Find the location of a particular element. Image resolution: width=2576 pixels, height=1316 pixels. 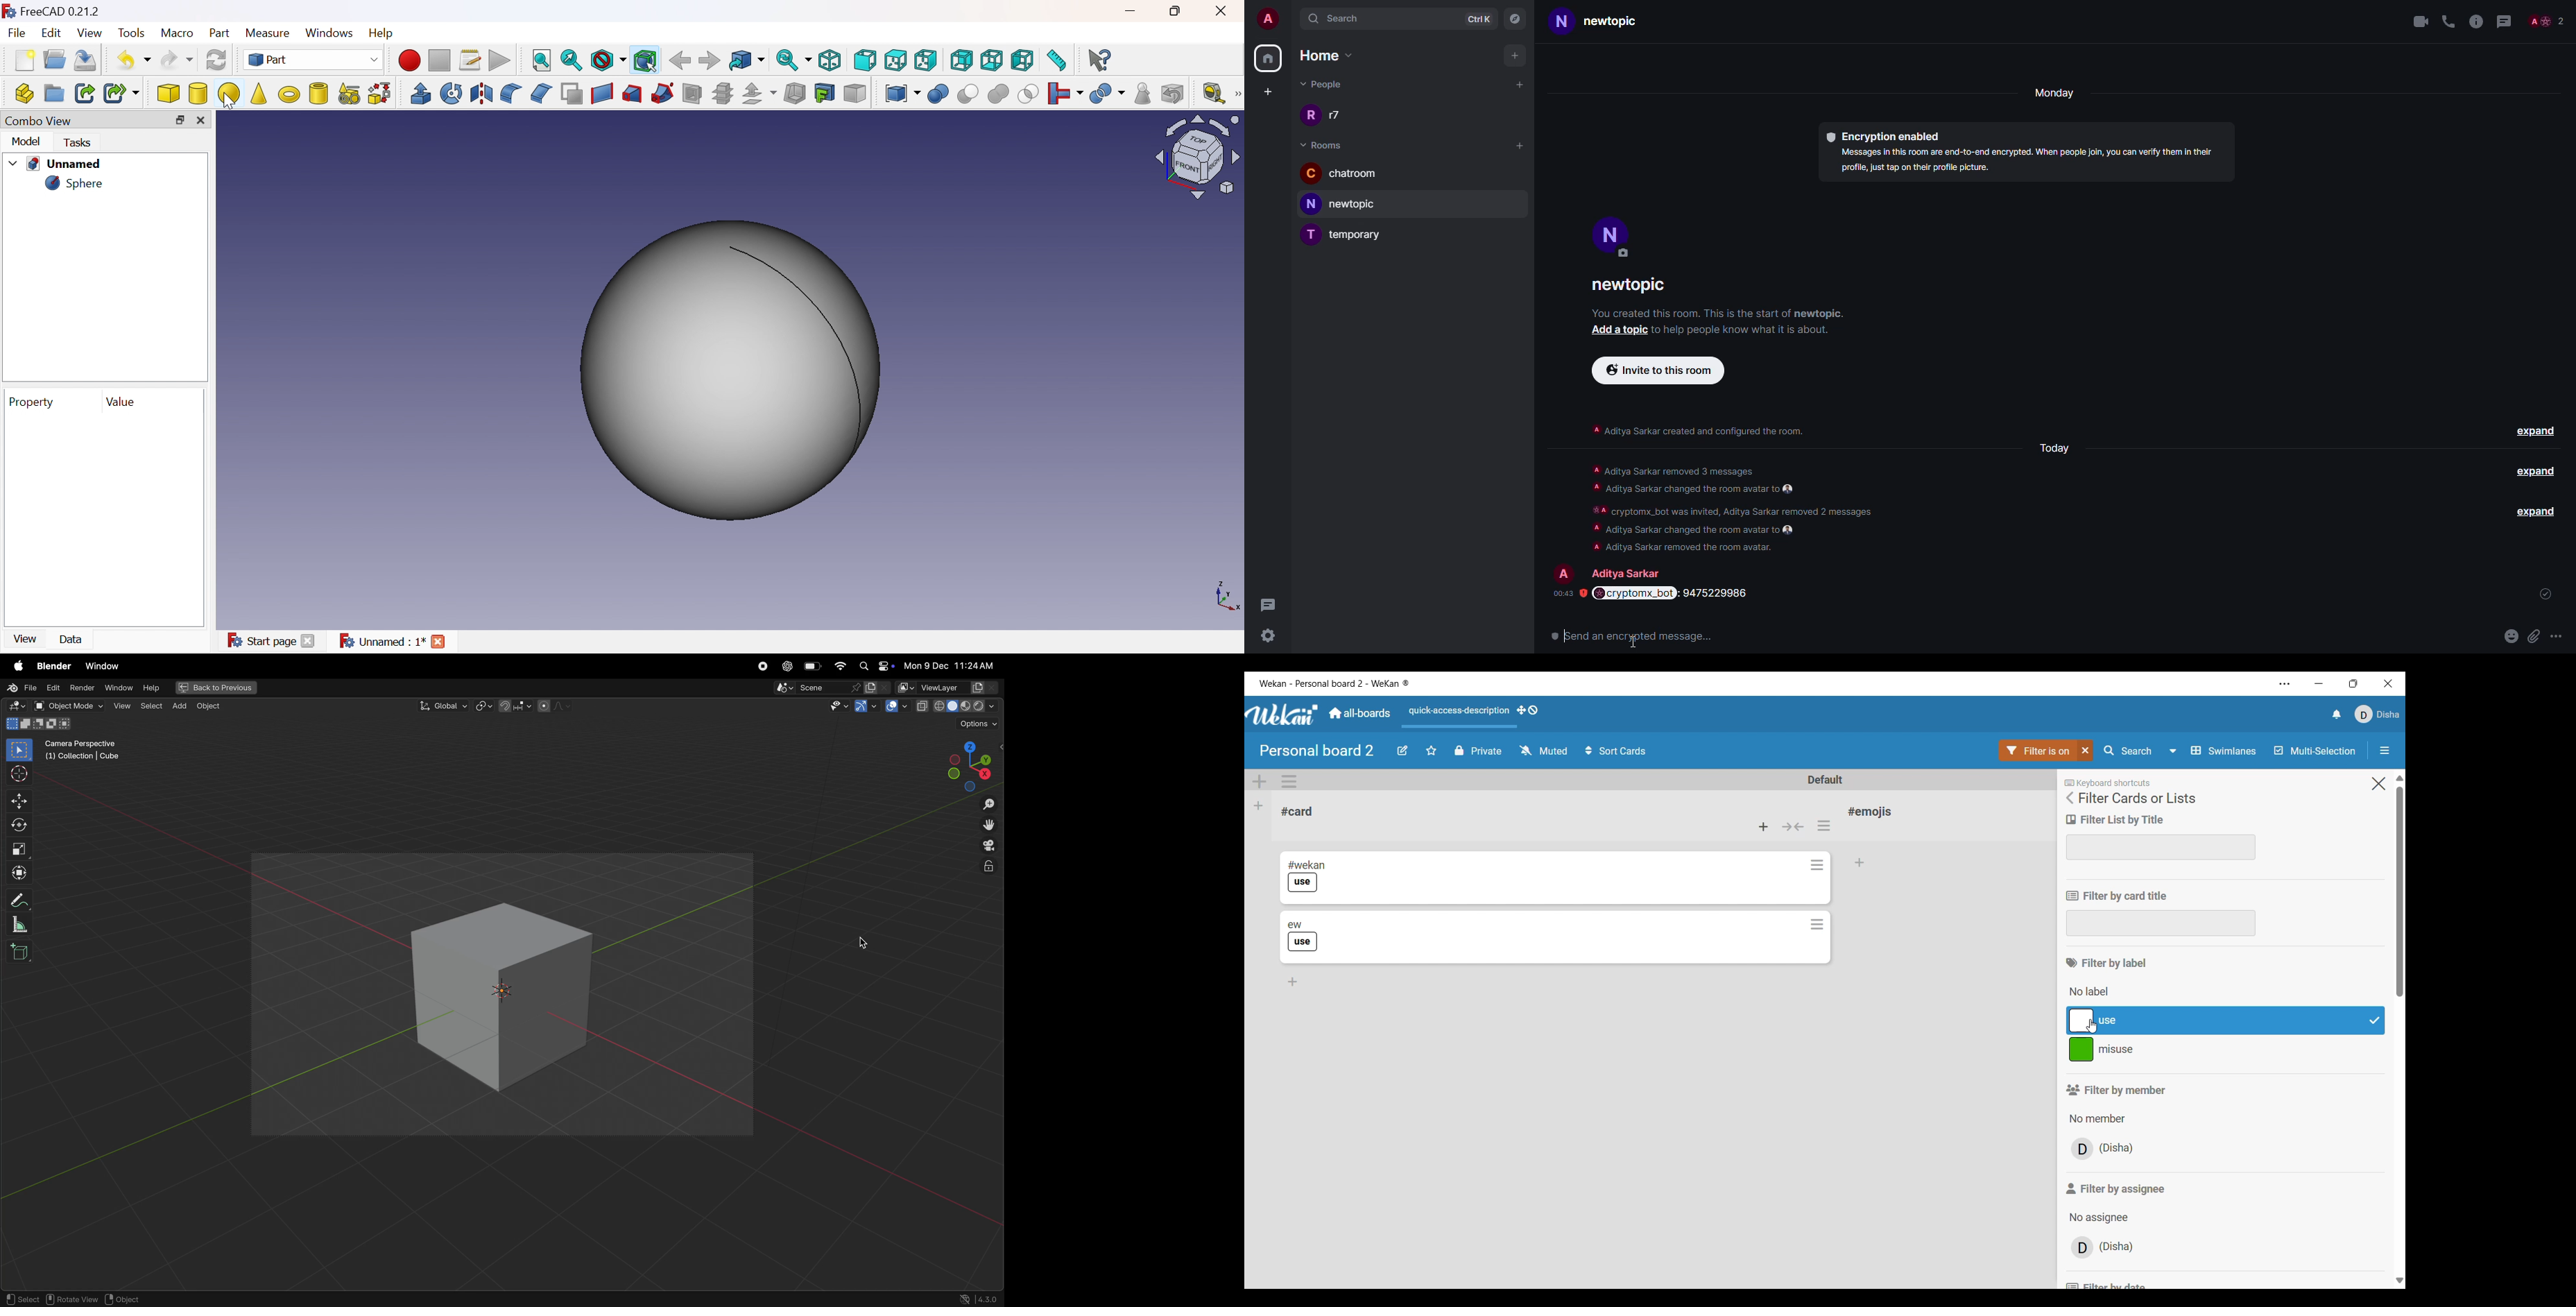

View is located at coordinates (27, 639).